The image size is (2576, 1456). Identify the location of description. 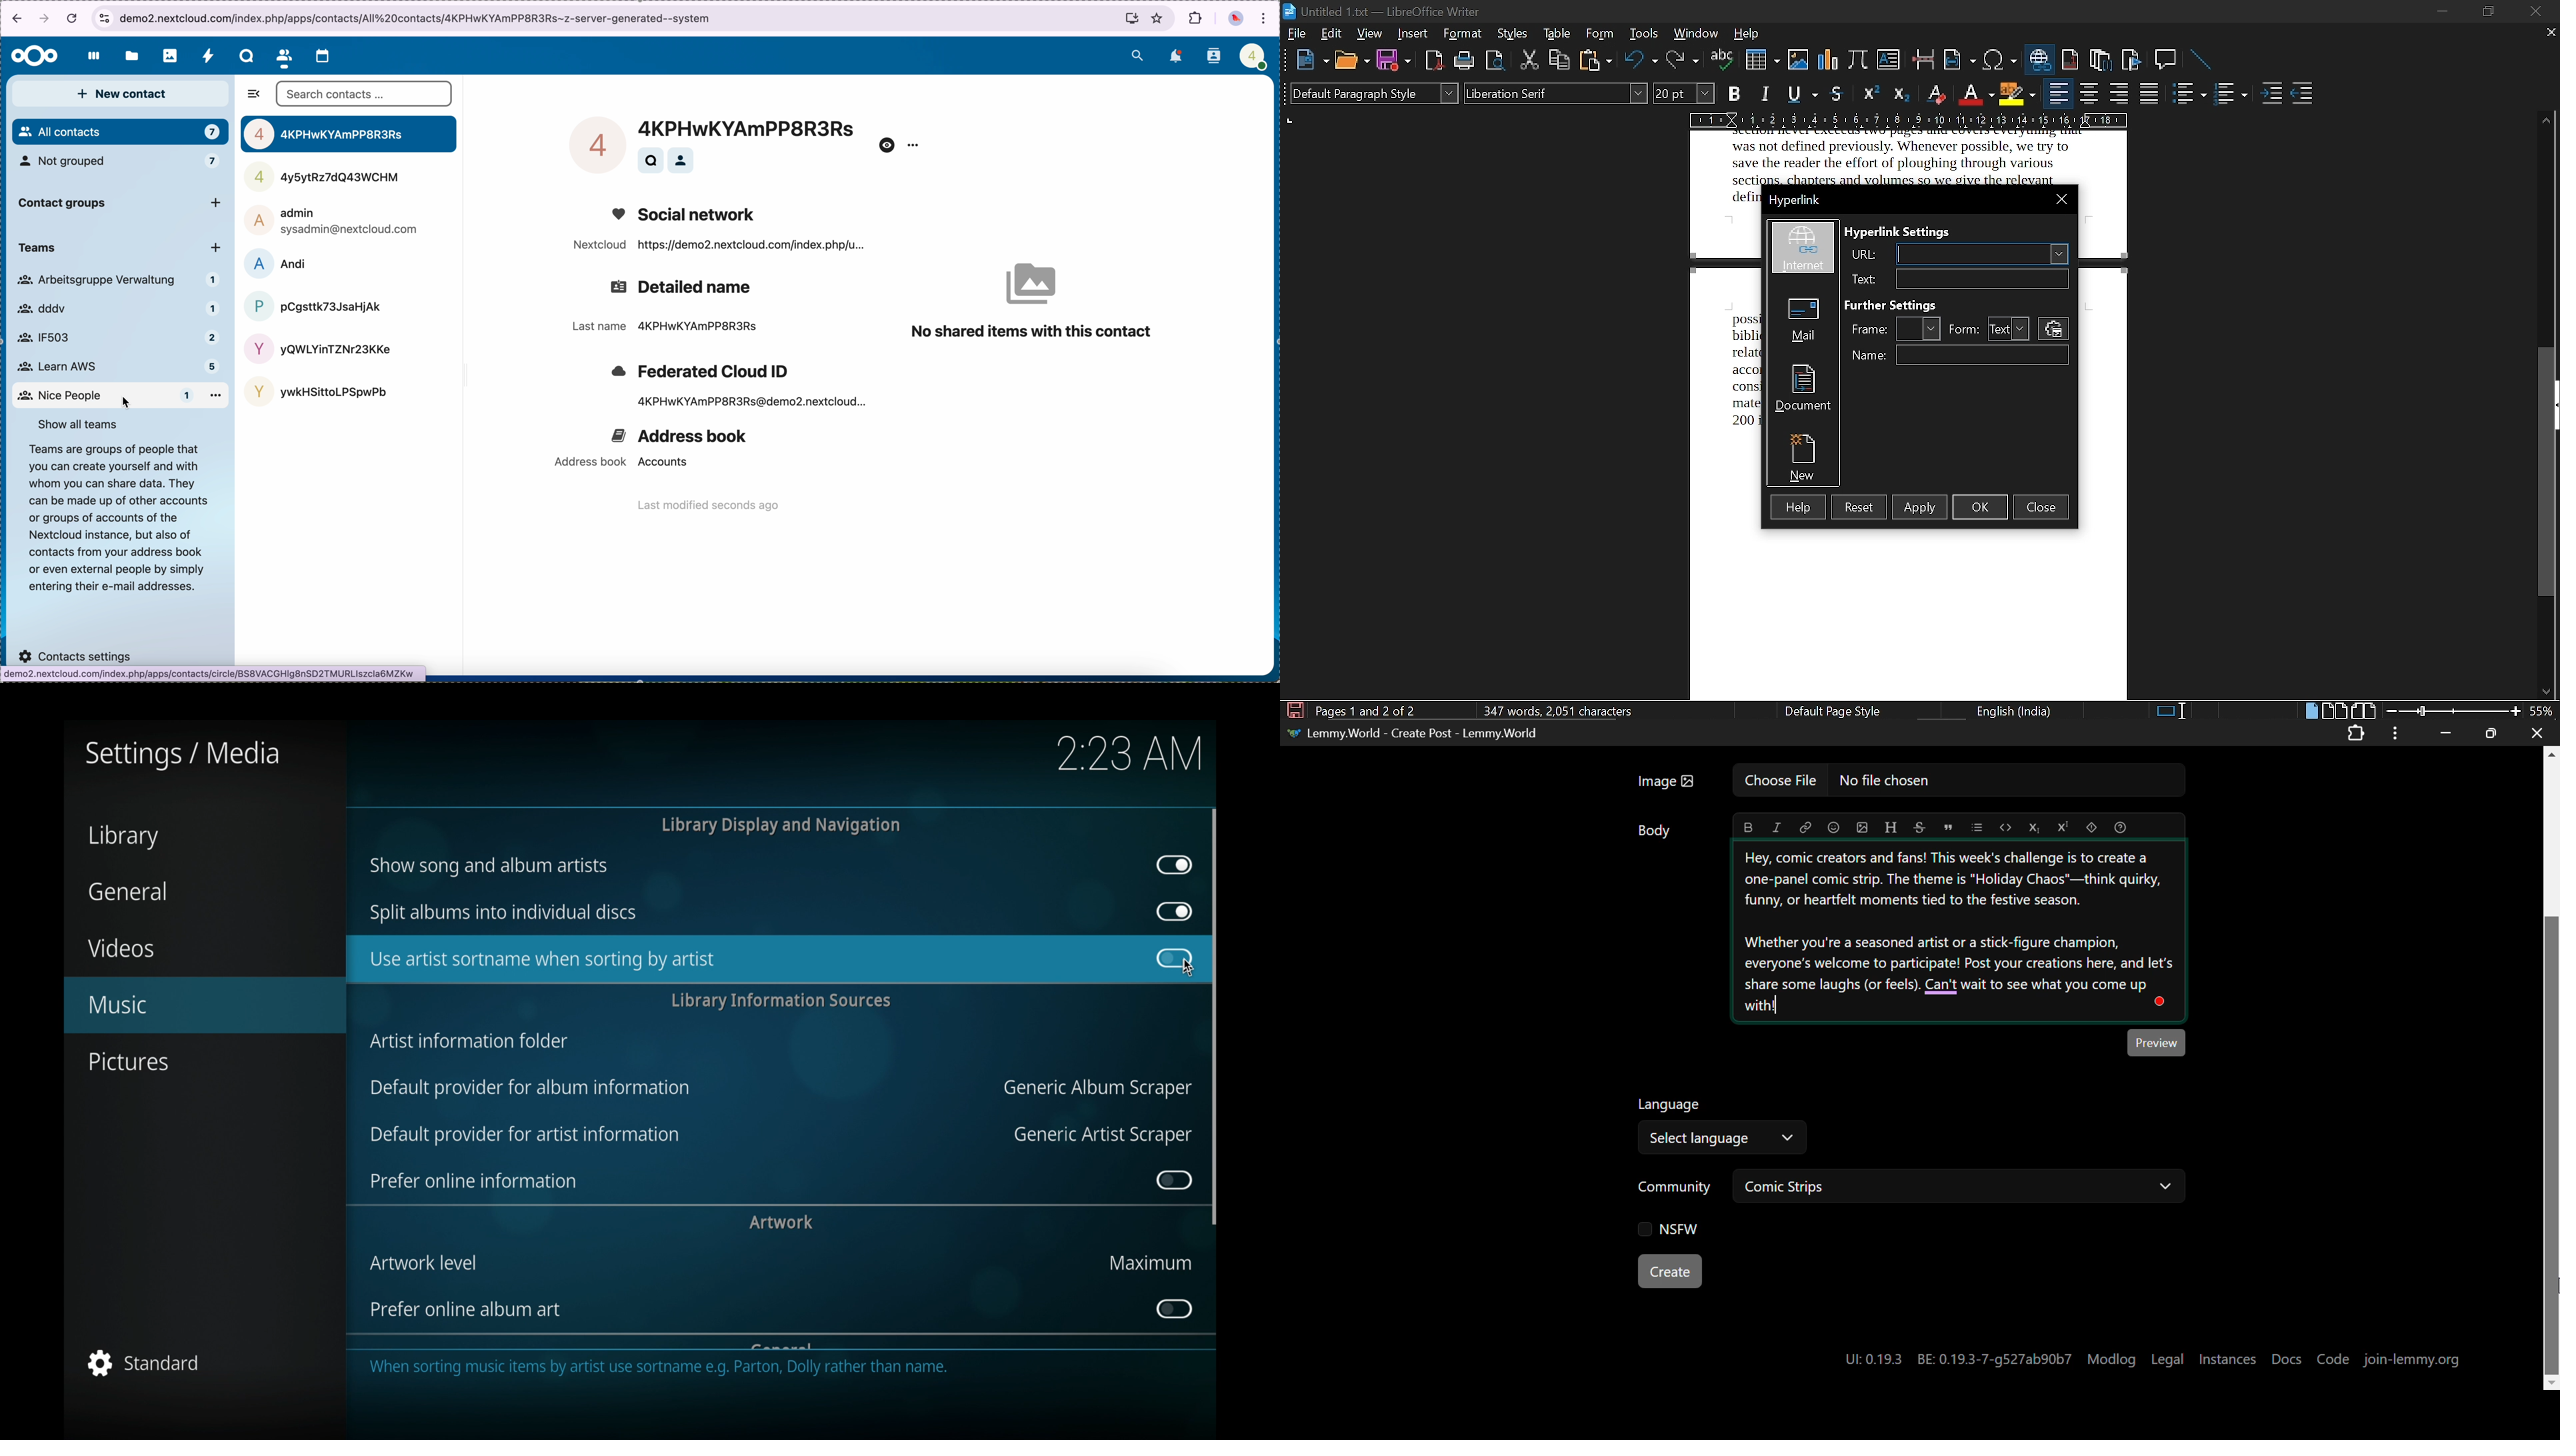
(117, 520).